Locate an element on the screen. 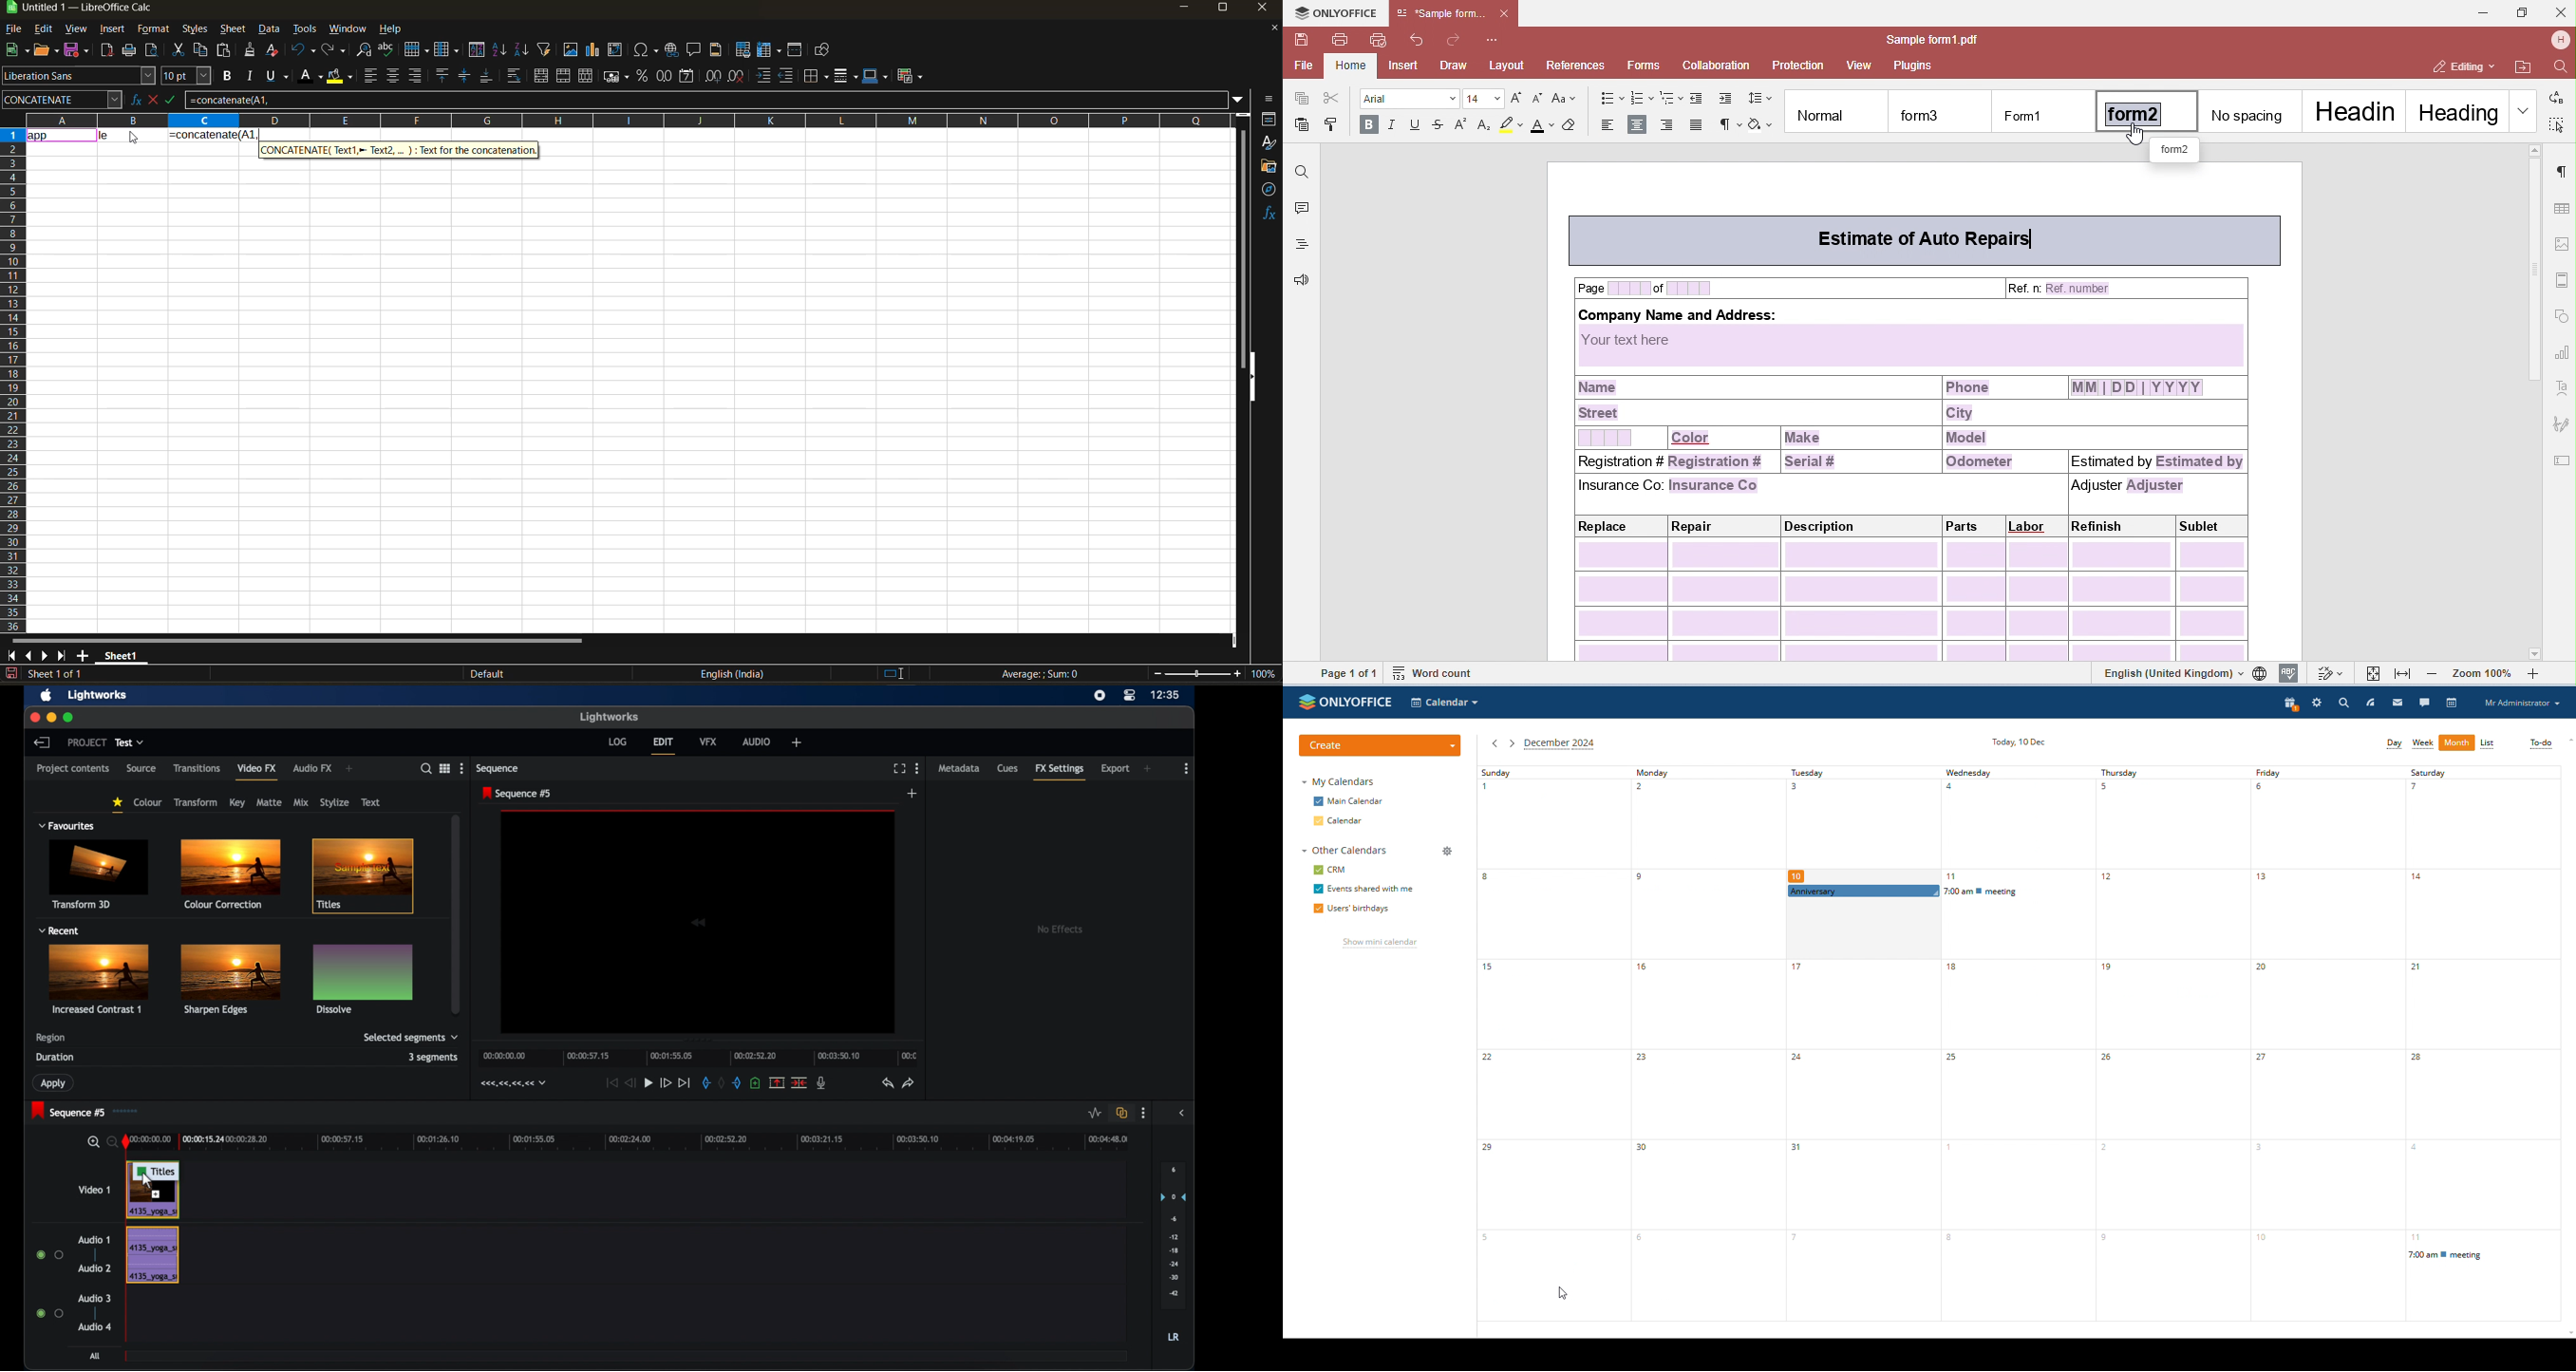 The height and width of the screenshot is (1372, 2576). favorites is located at coordinates (67, 826).